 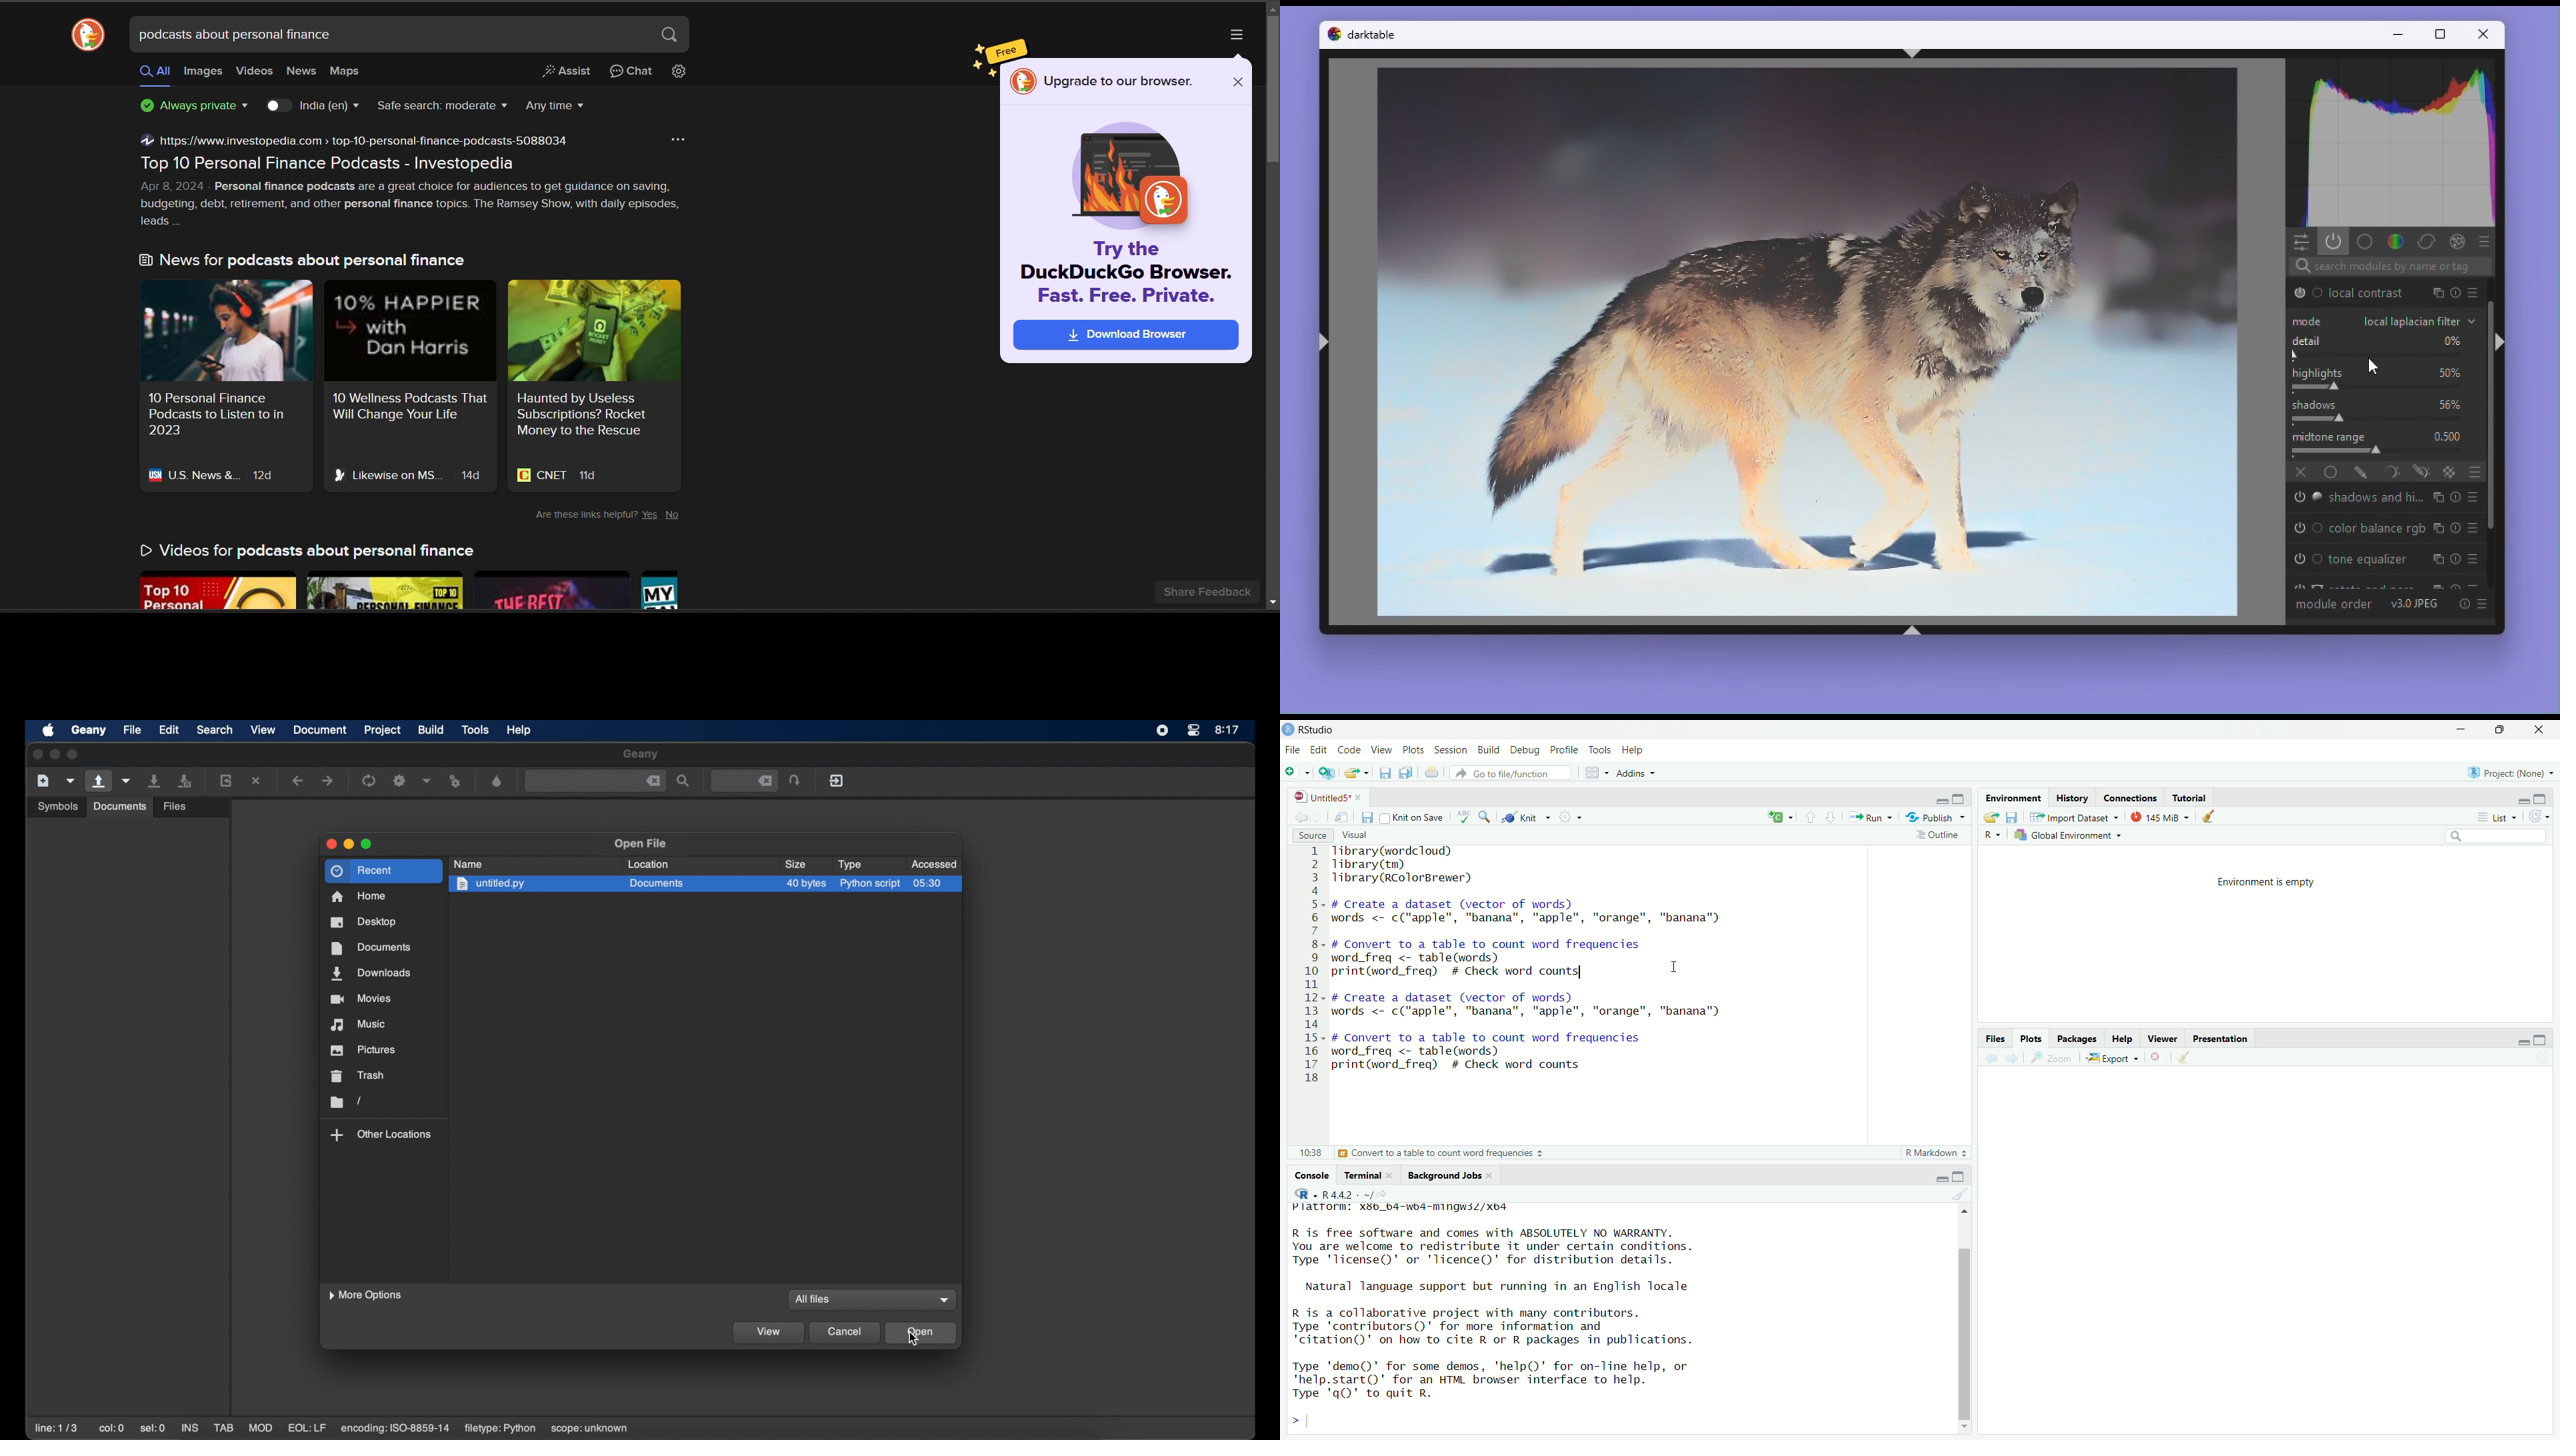 What do you see at coordinates (2123, 1038) in the screenshot?
I see `Help` at bounding box center [2123, 1038].